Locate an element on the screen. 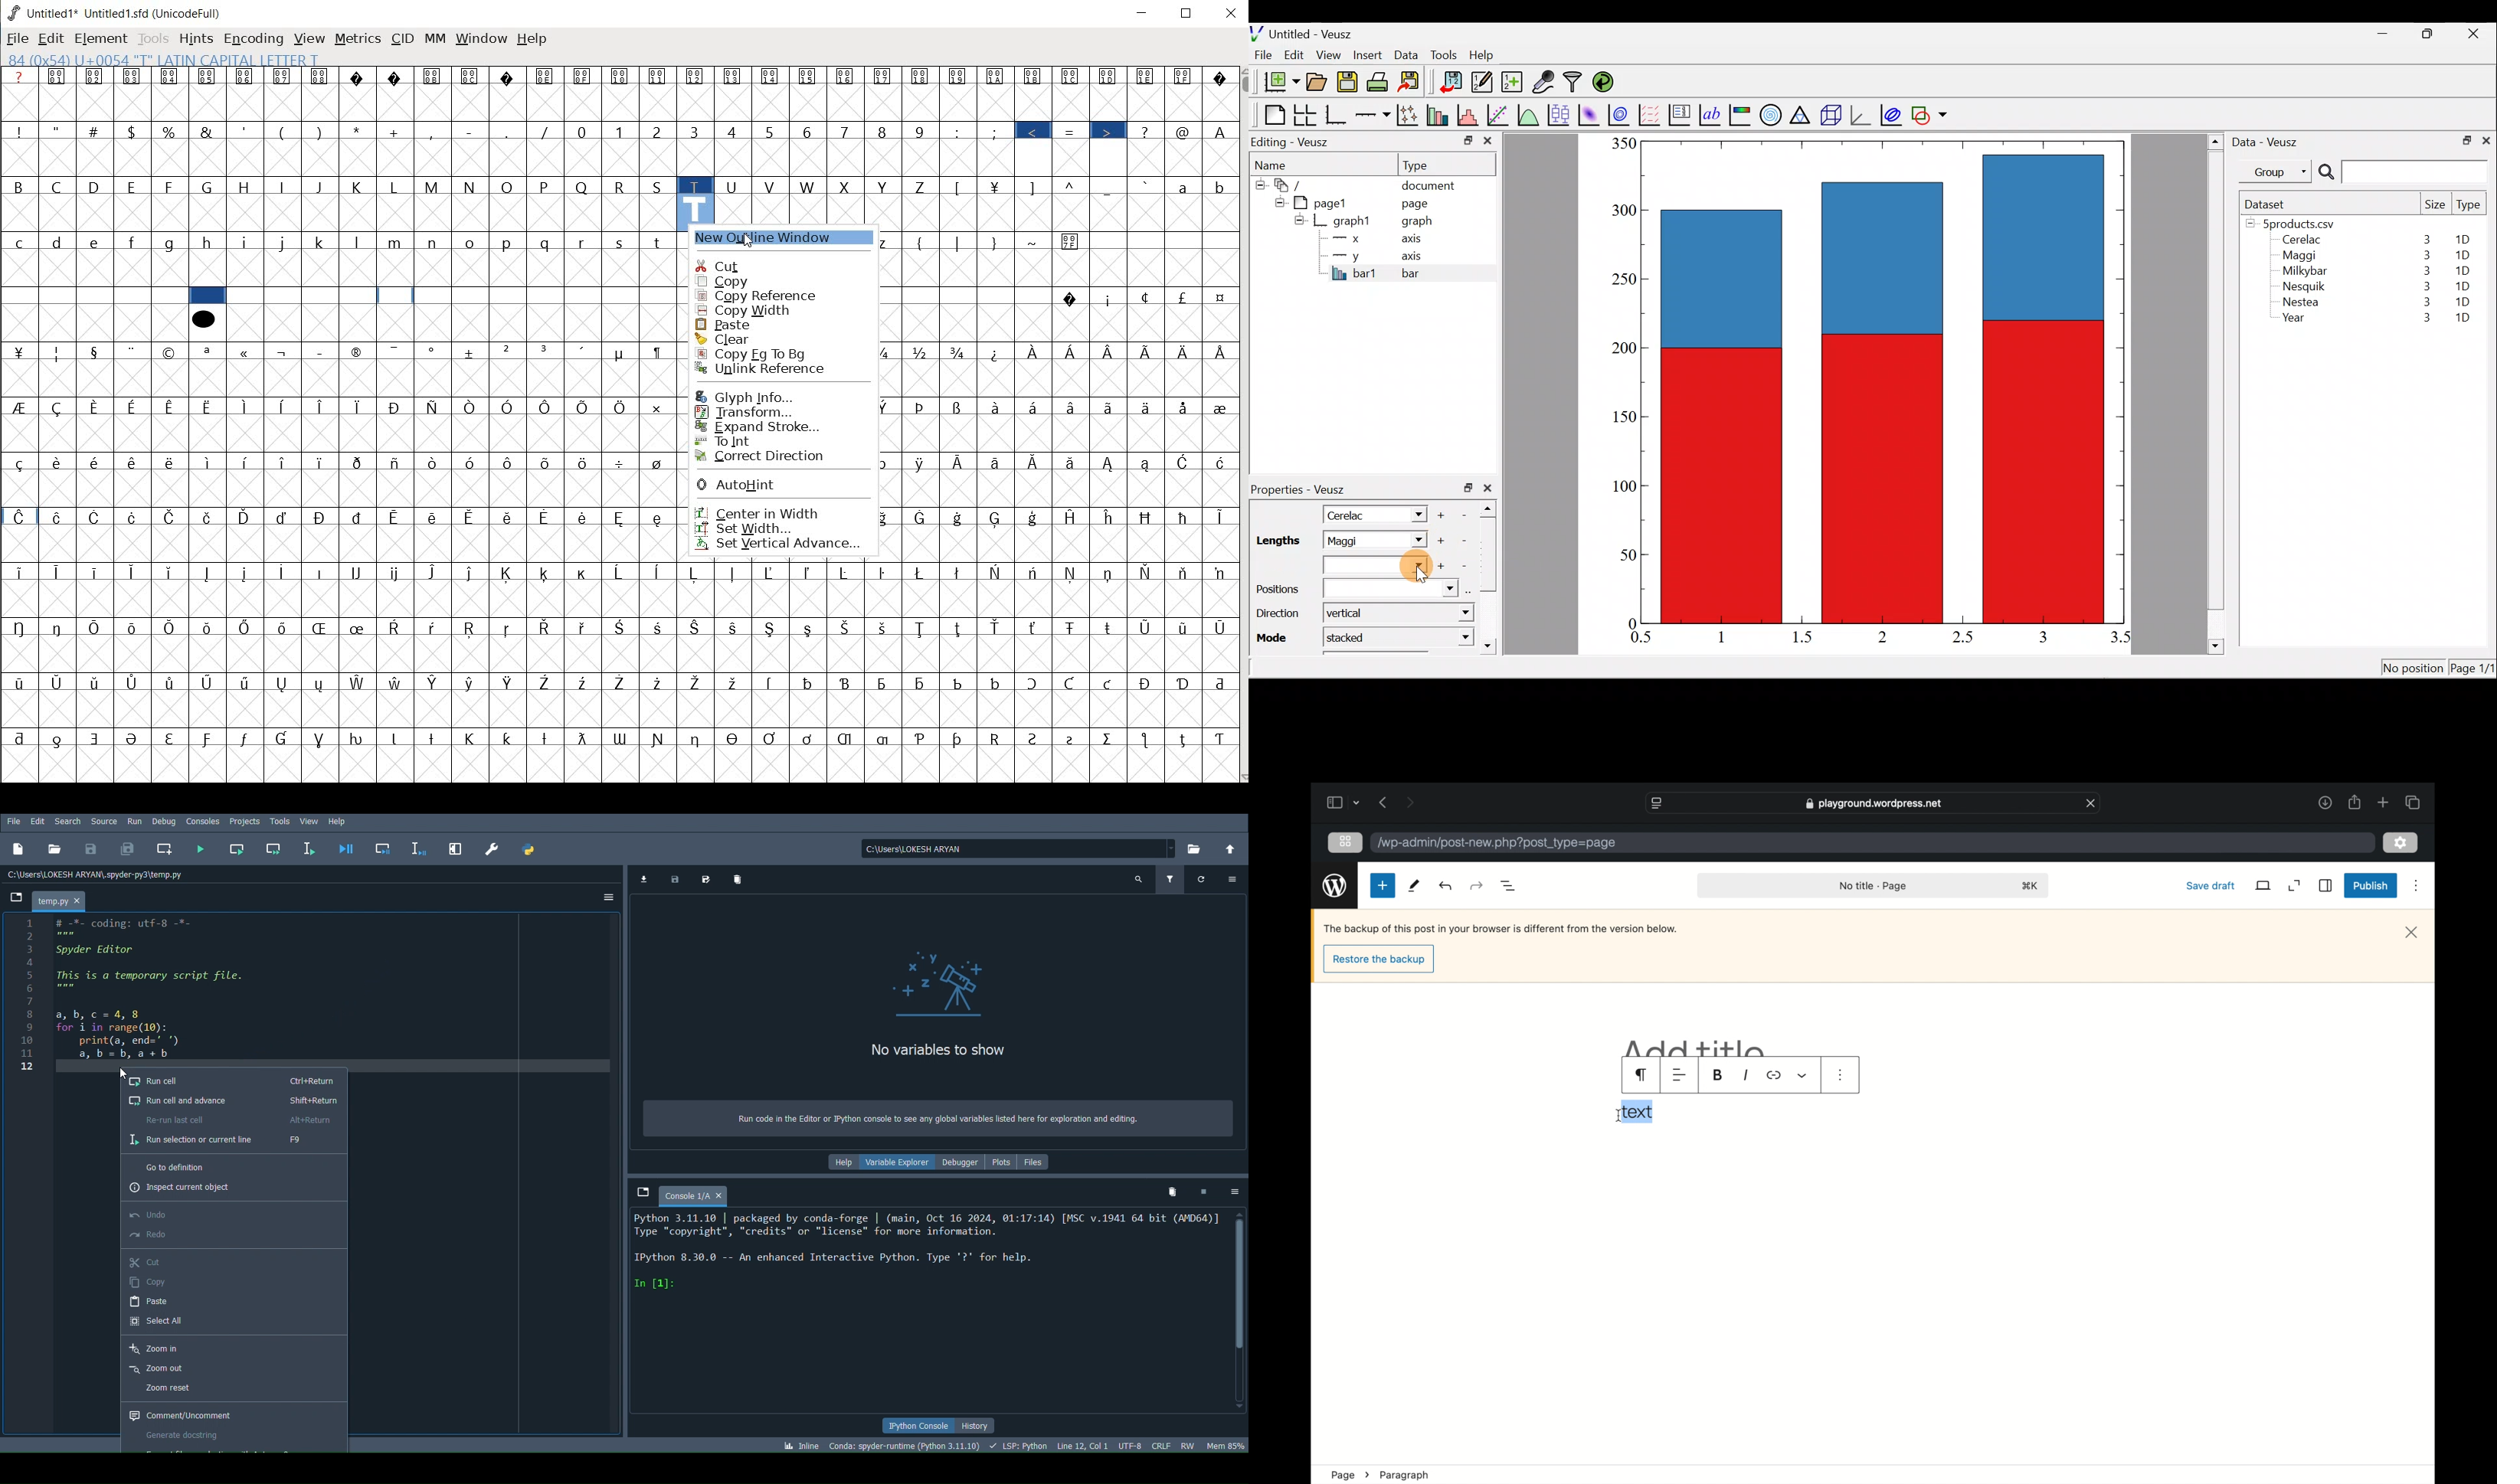  Symbol is located at coordinates (284, 76).